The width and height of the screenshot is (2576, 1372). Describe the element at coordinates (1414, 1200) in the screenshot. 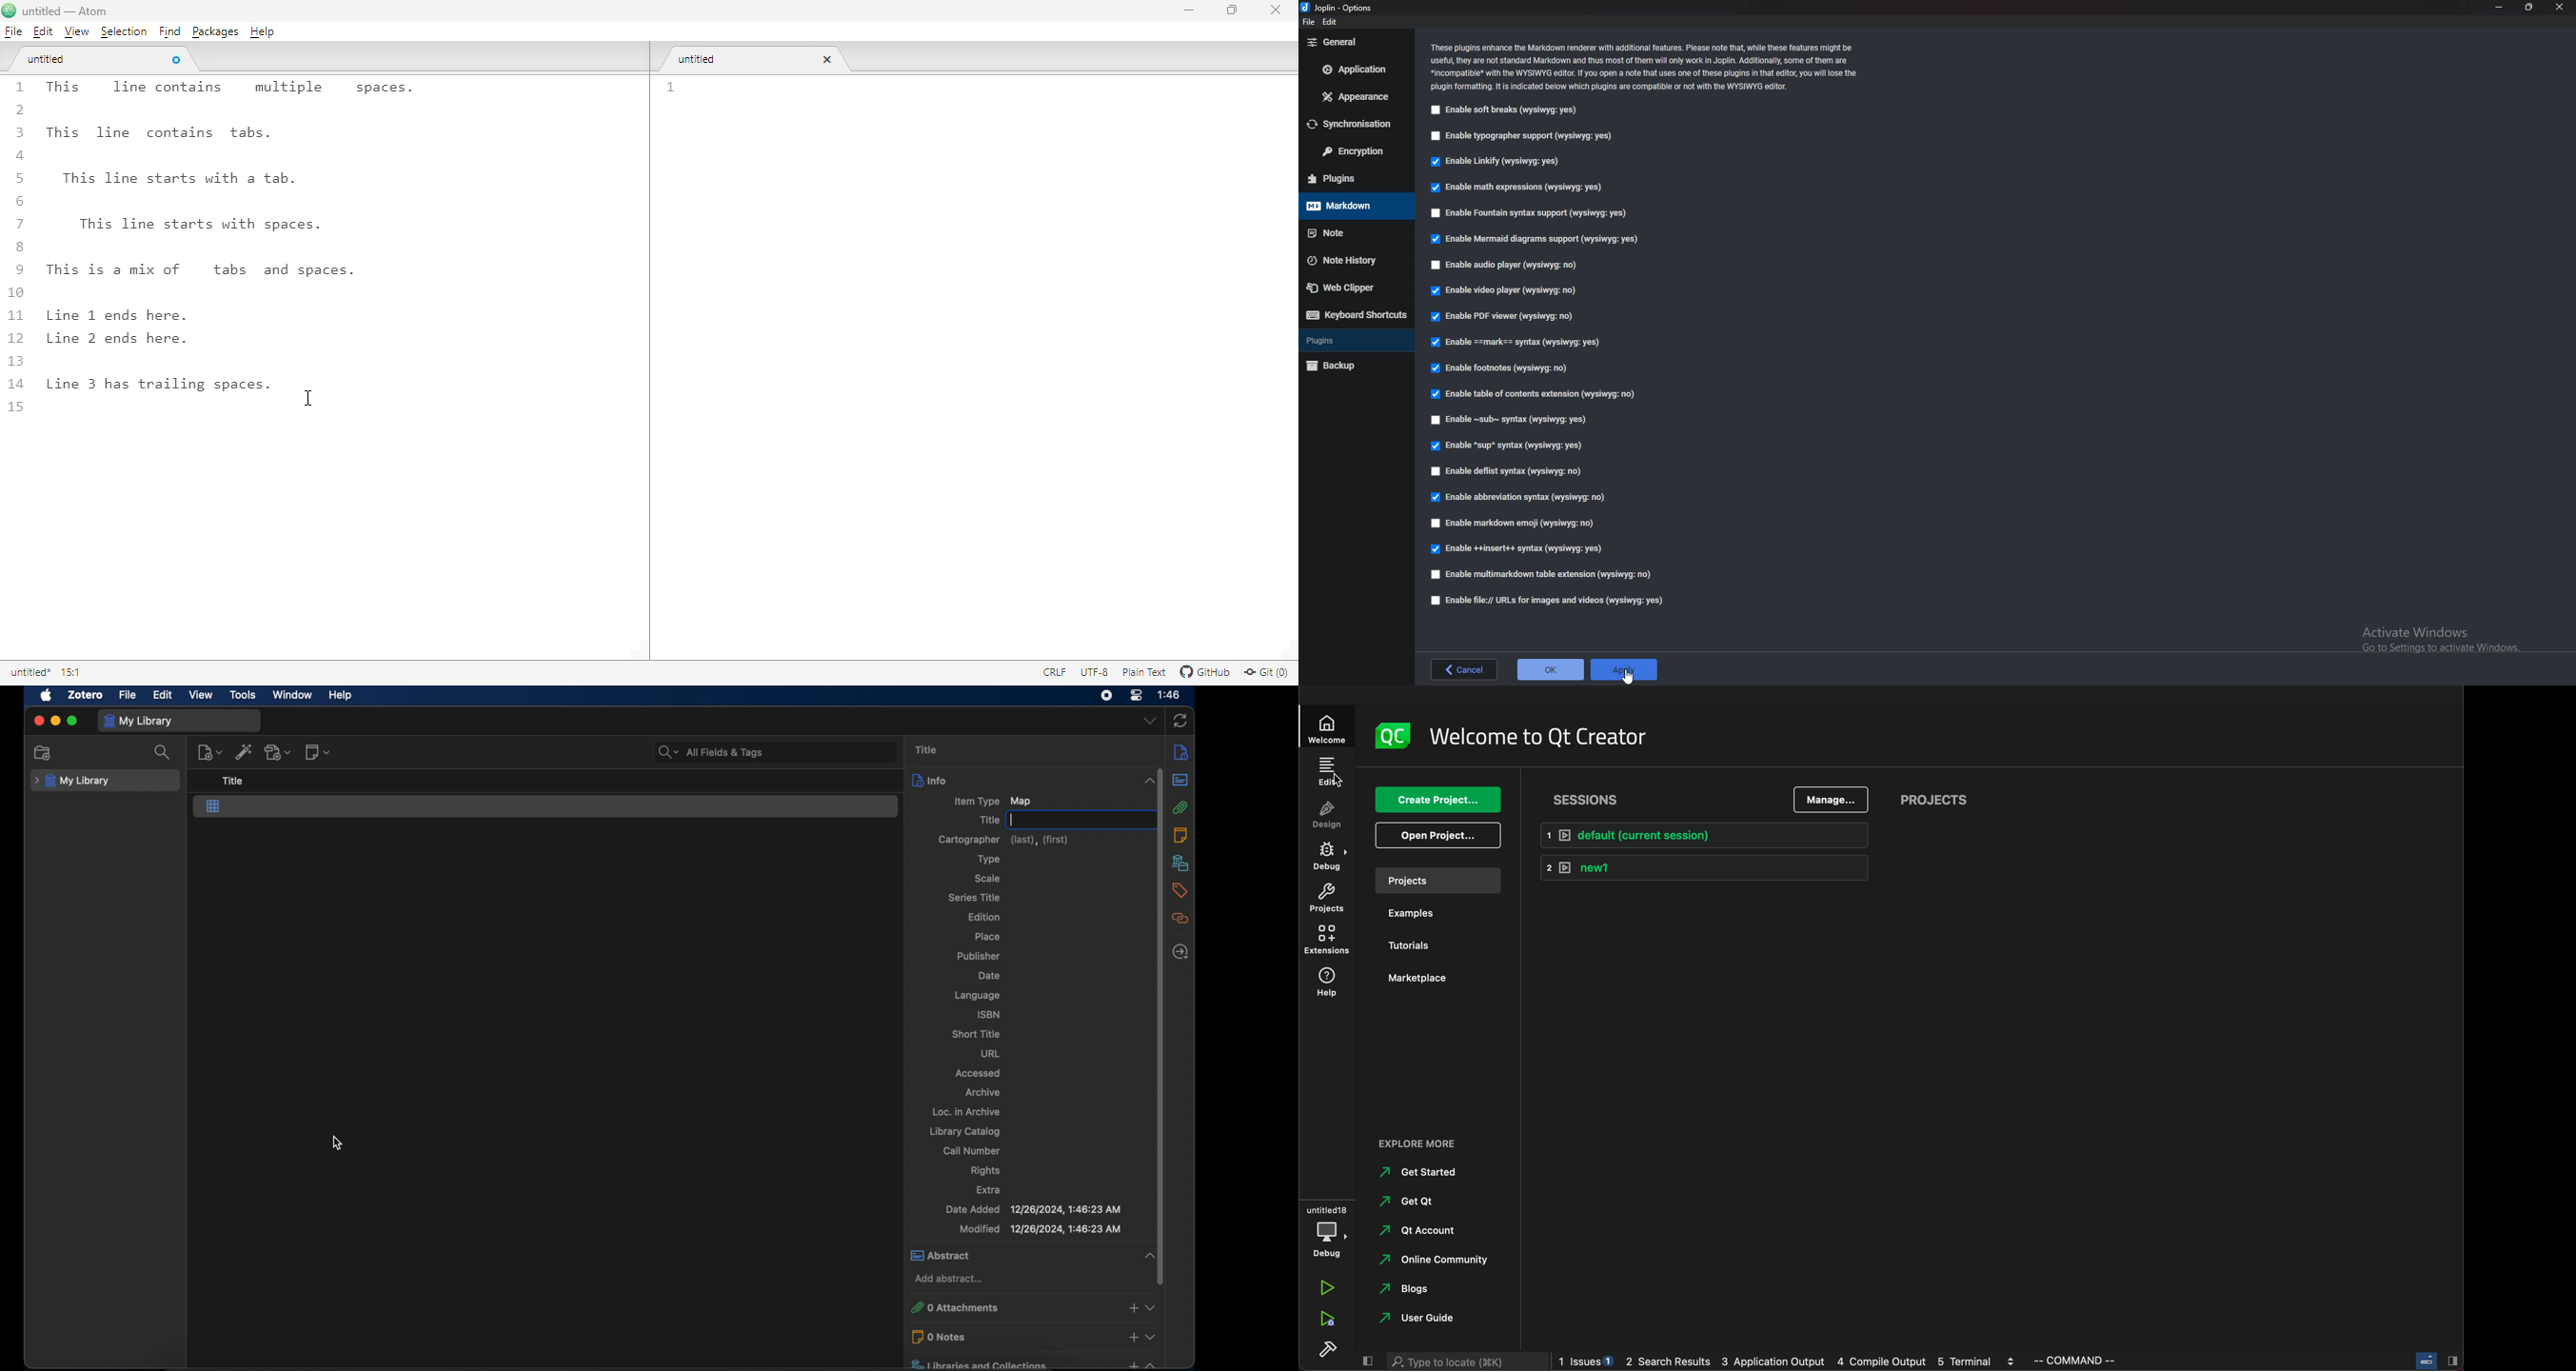

I see `get qt` at that location.